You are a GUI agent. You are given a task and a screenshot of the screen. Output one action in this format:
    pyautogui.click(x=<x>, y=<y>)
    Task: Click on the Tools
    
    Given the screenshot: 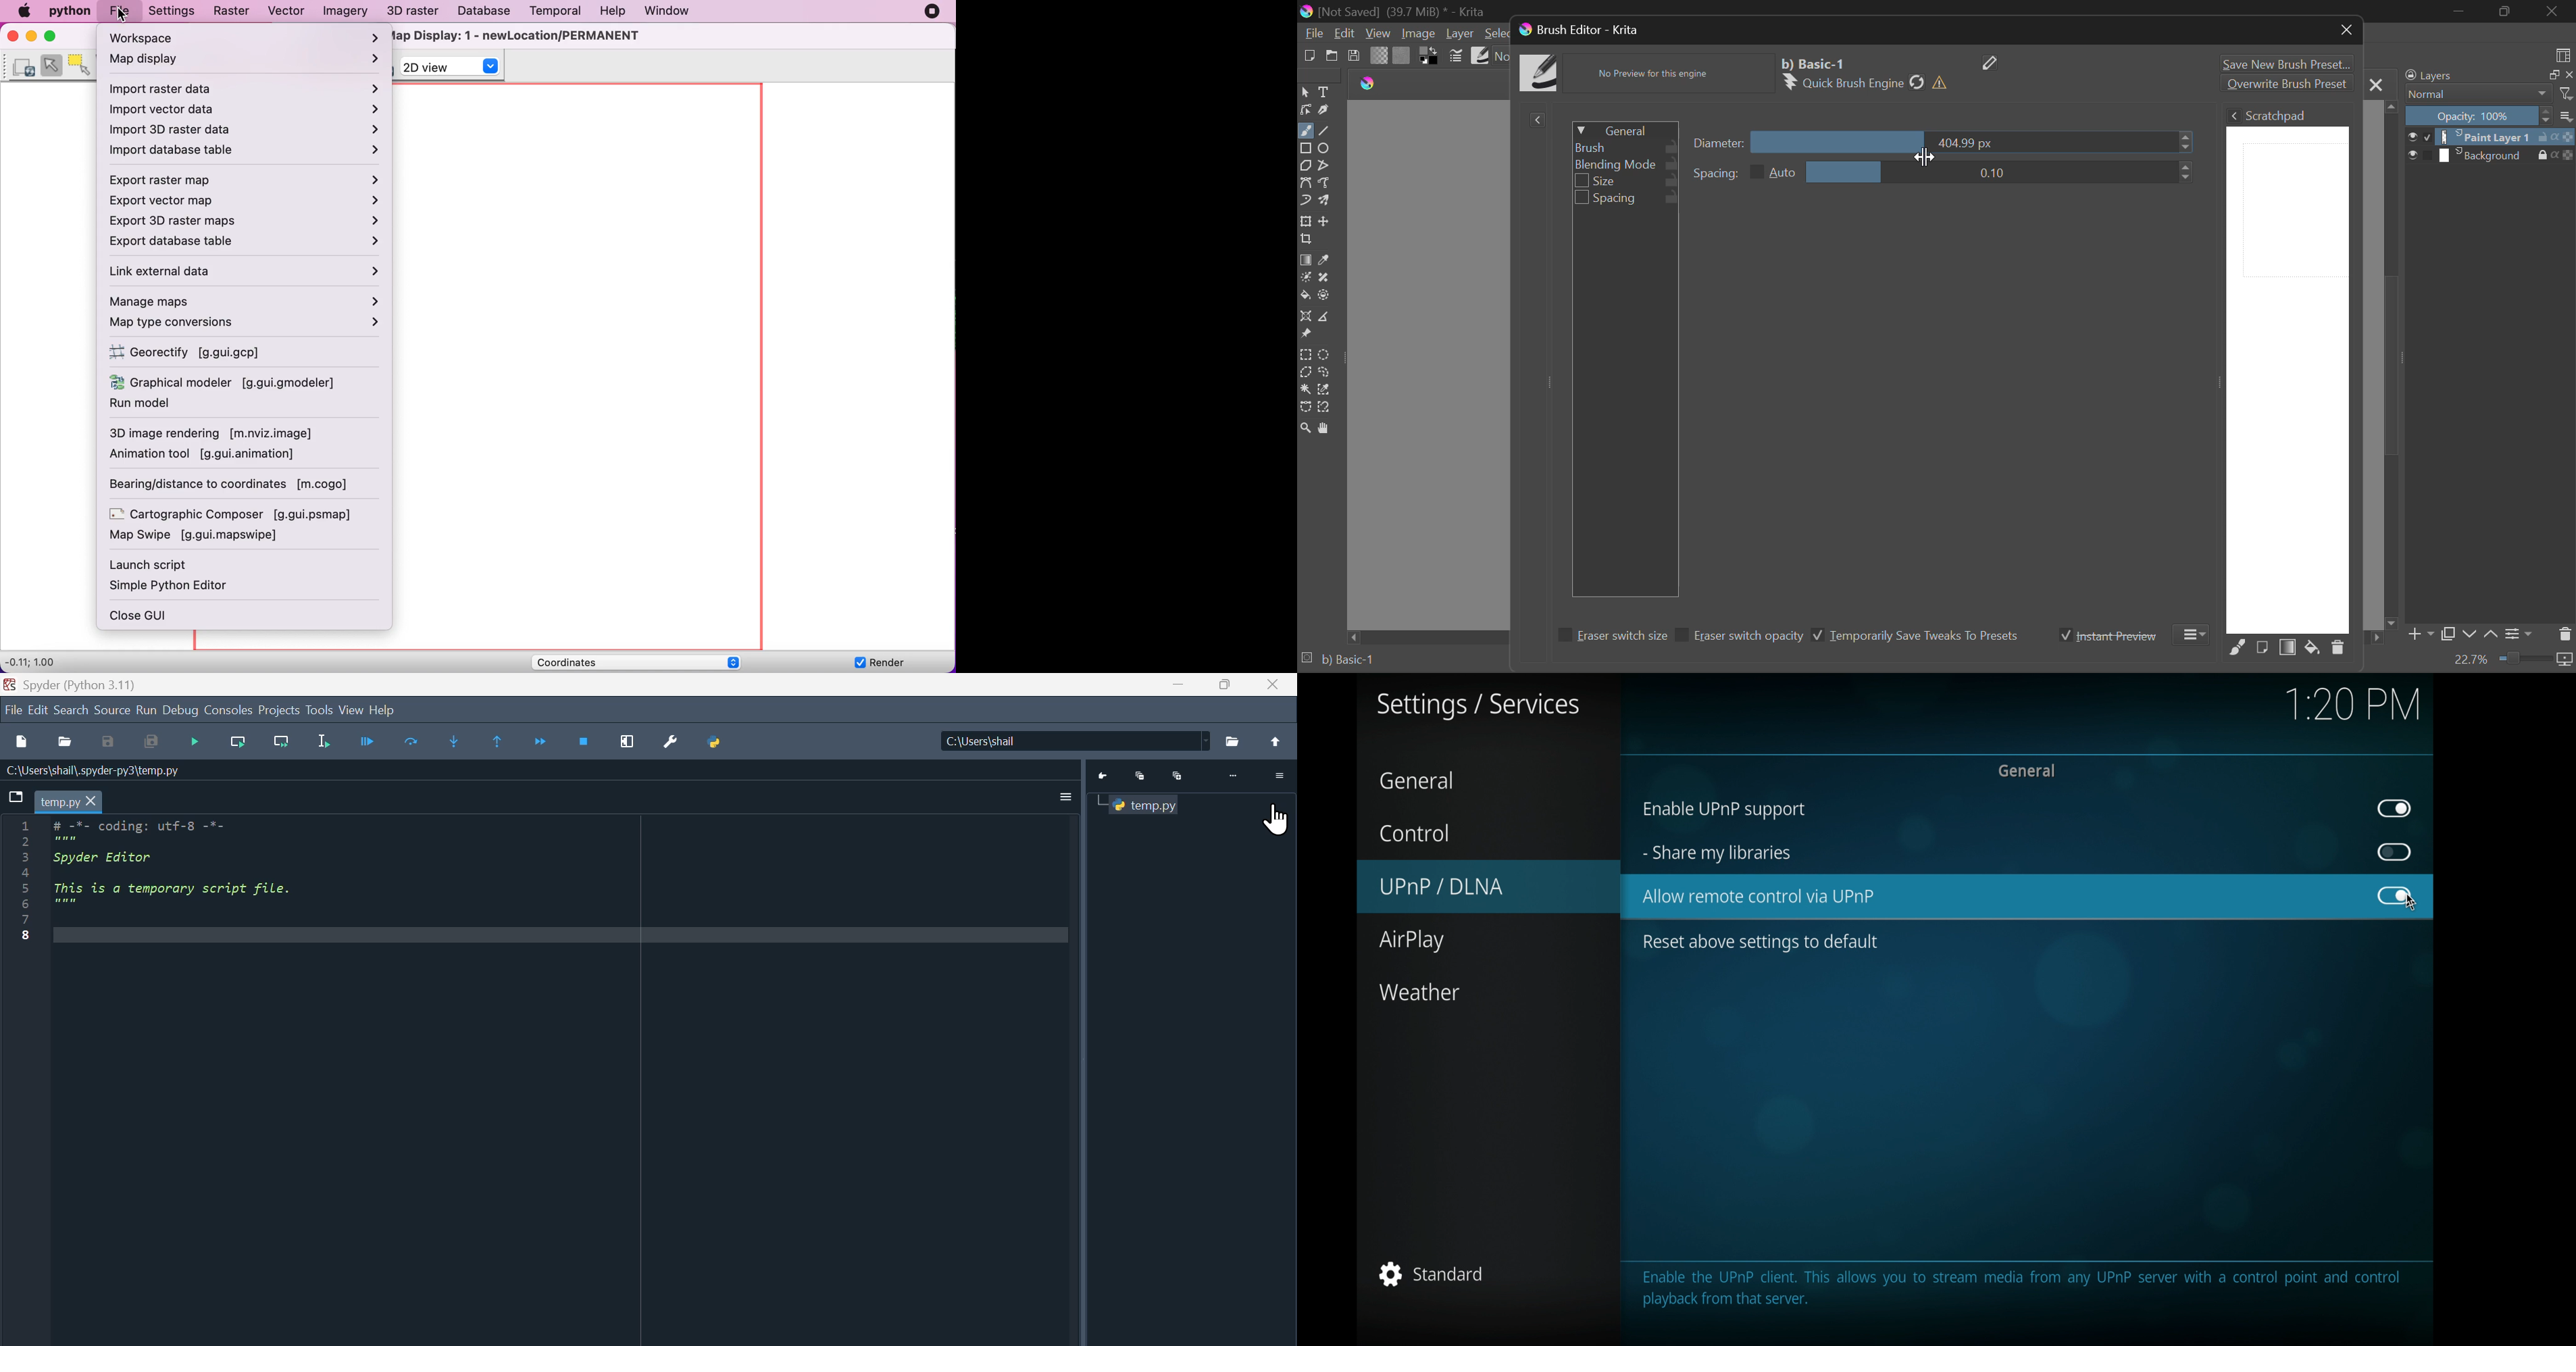 What is the action you would take?
    pyautogui.click(x=320, y=709)
    